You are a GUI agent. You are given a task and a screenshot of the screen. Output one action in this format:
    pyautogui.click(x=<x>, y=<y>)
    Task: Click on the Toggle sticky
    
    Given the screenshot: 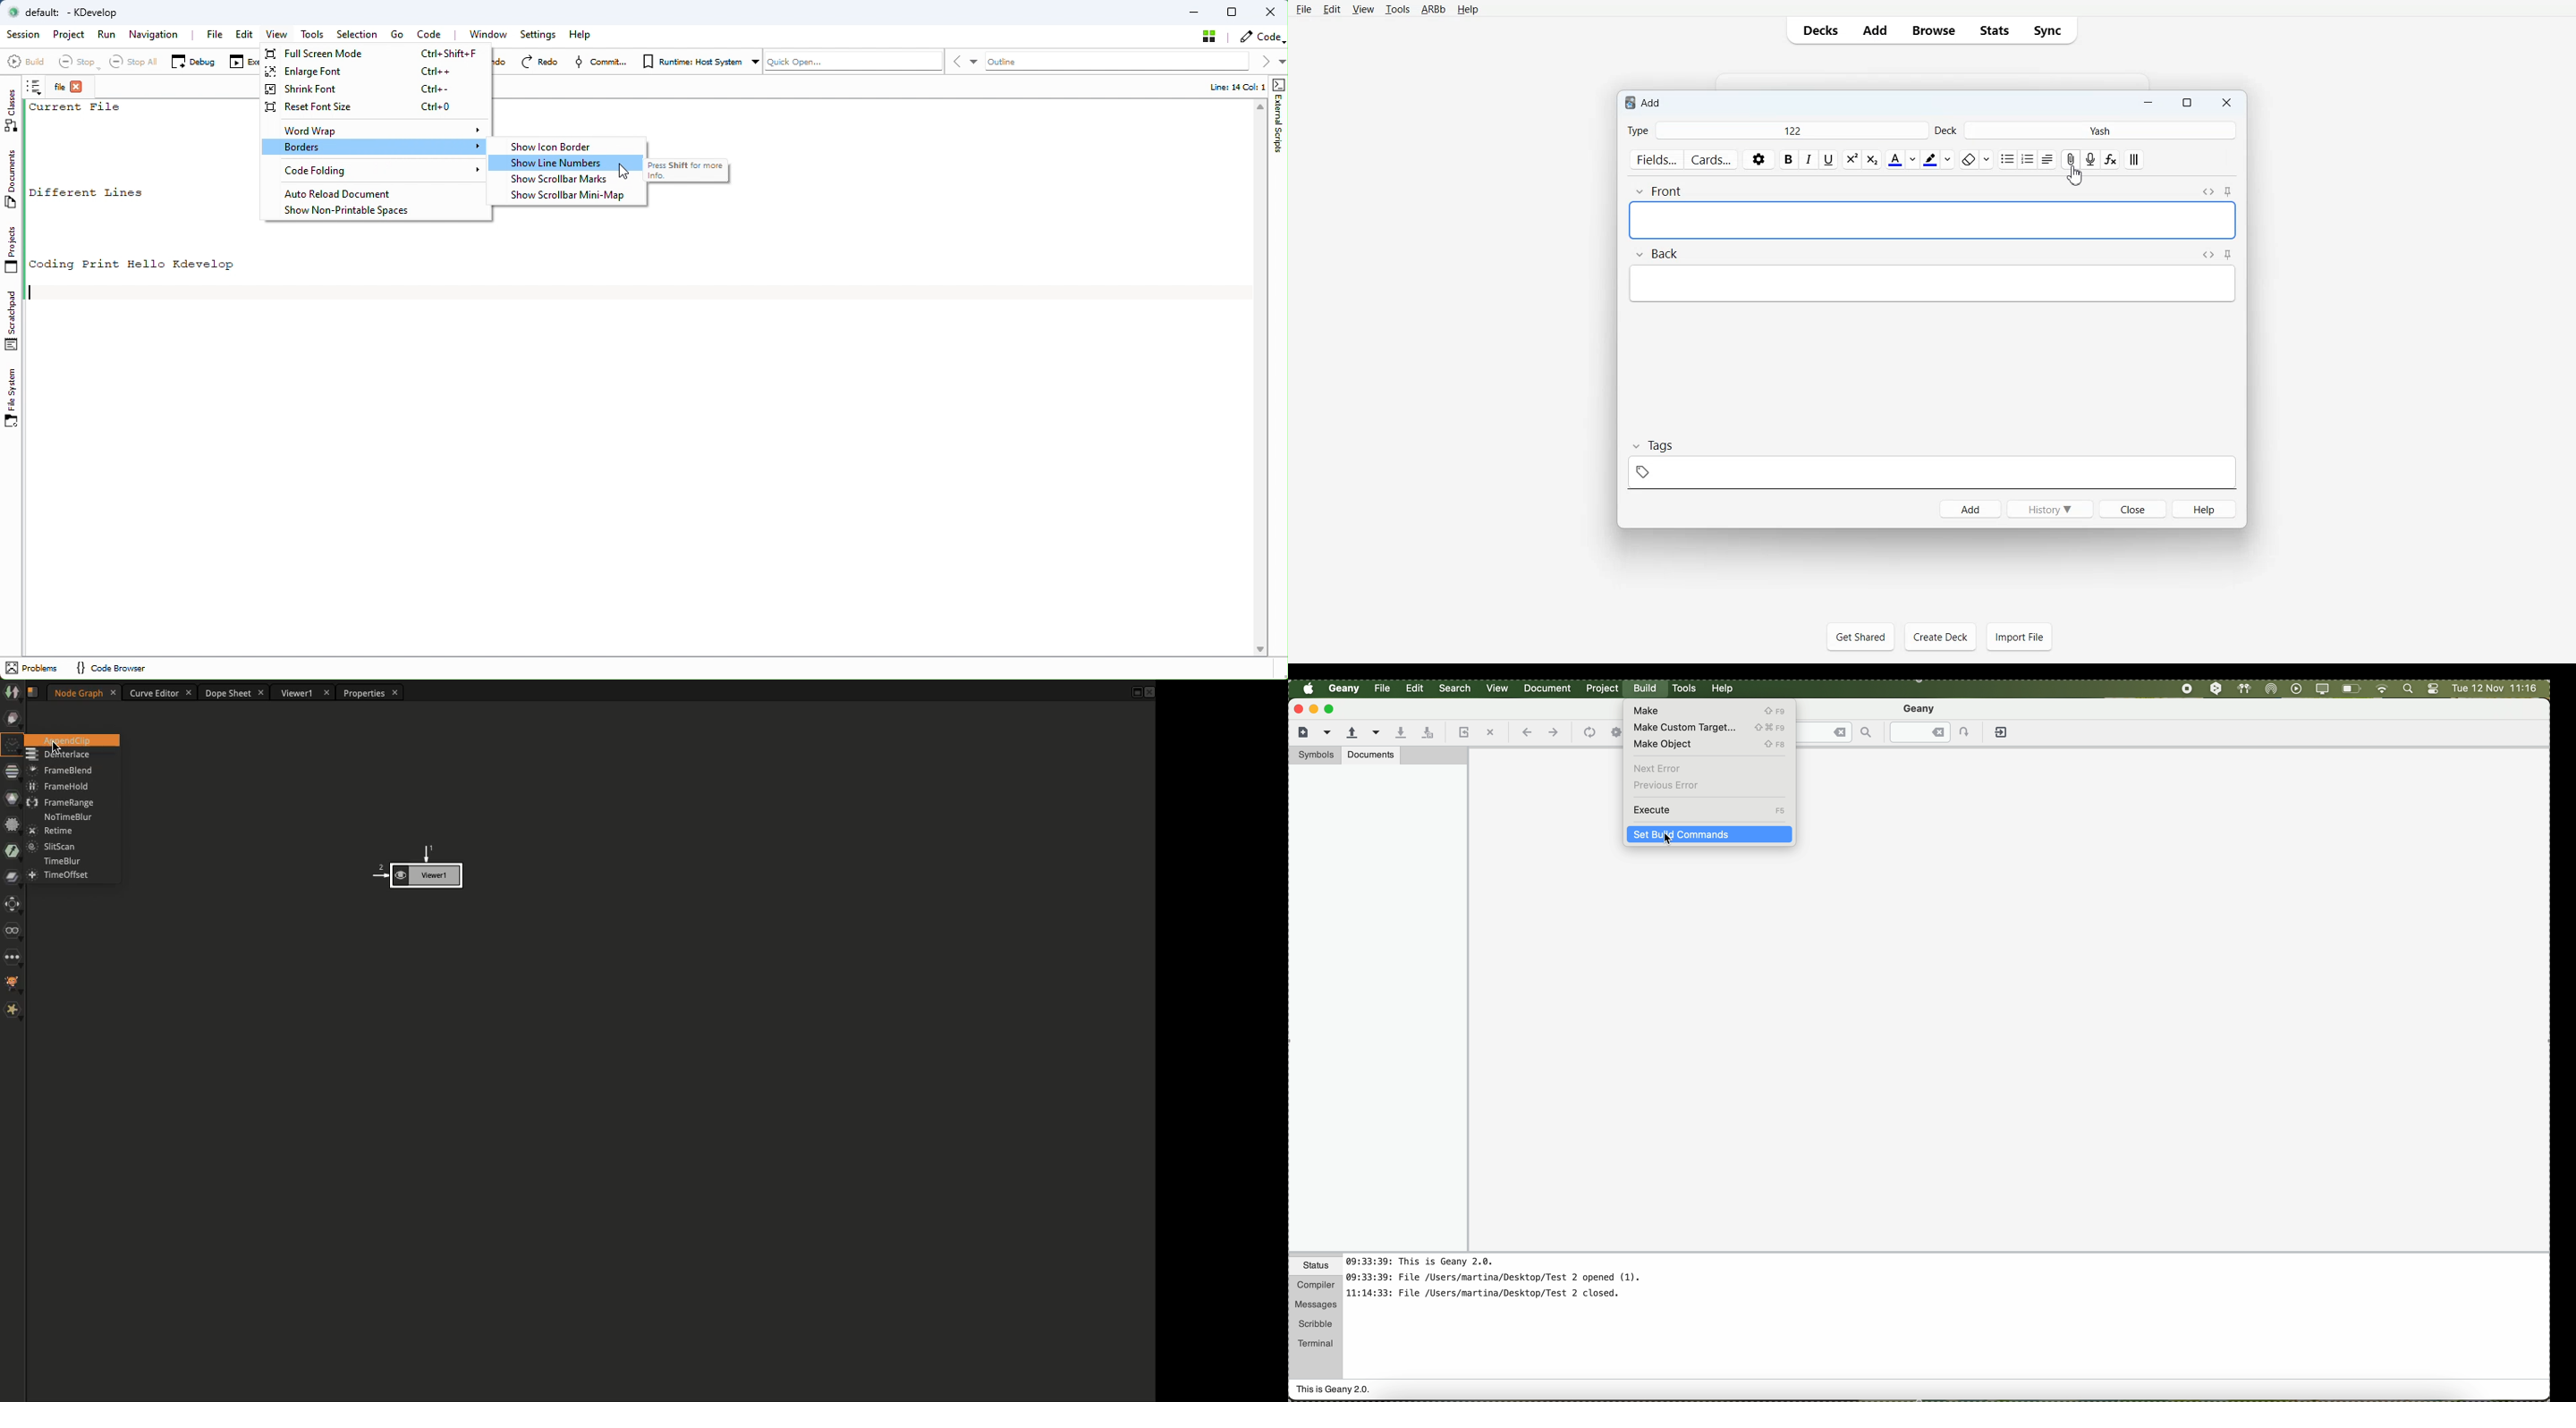 What is the action you would take?
    pyautogui.click(x=2227, y=192)
    